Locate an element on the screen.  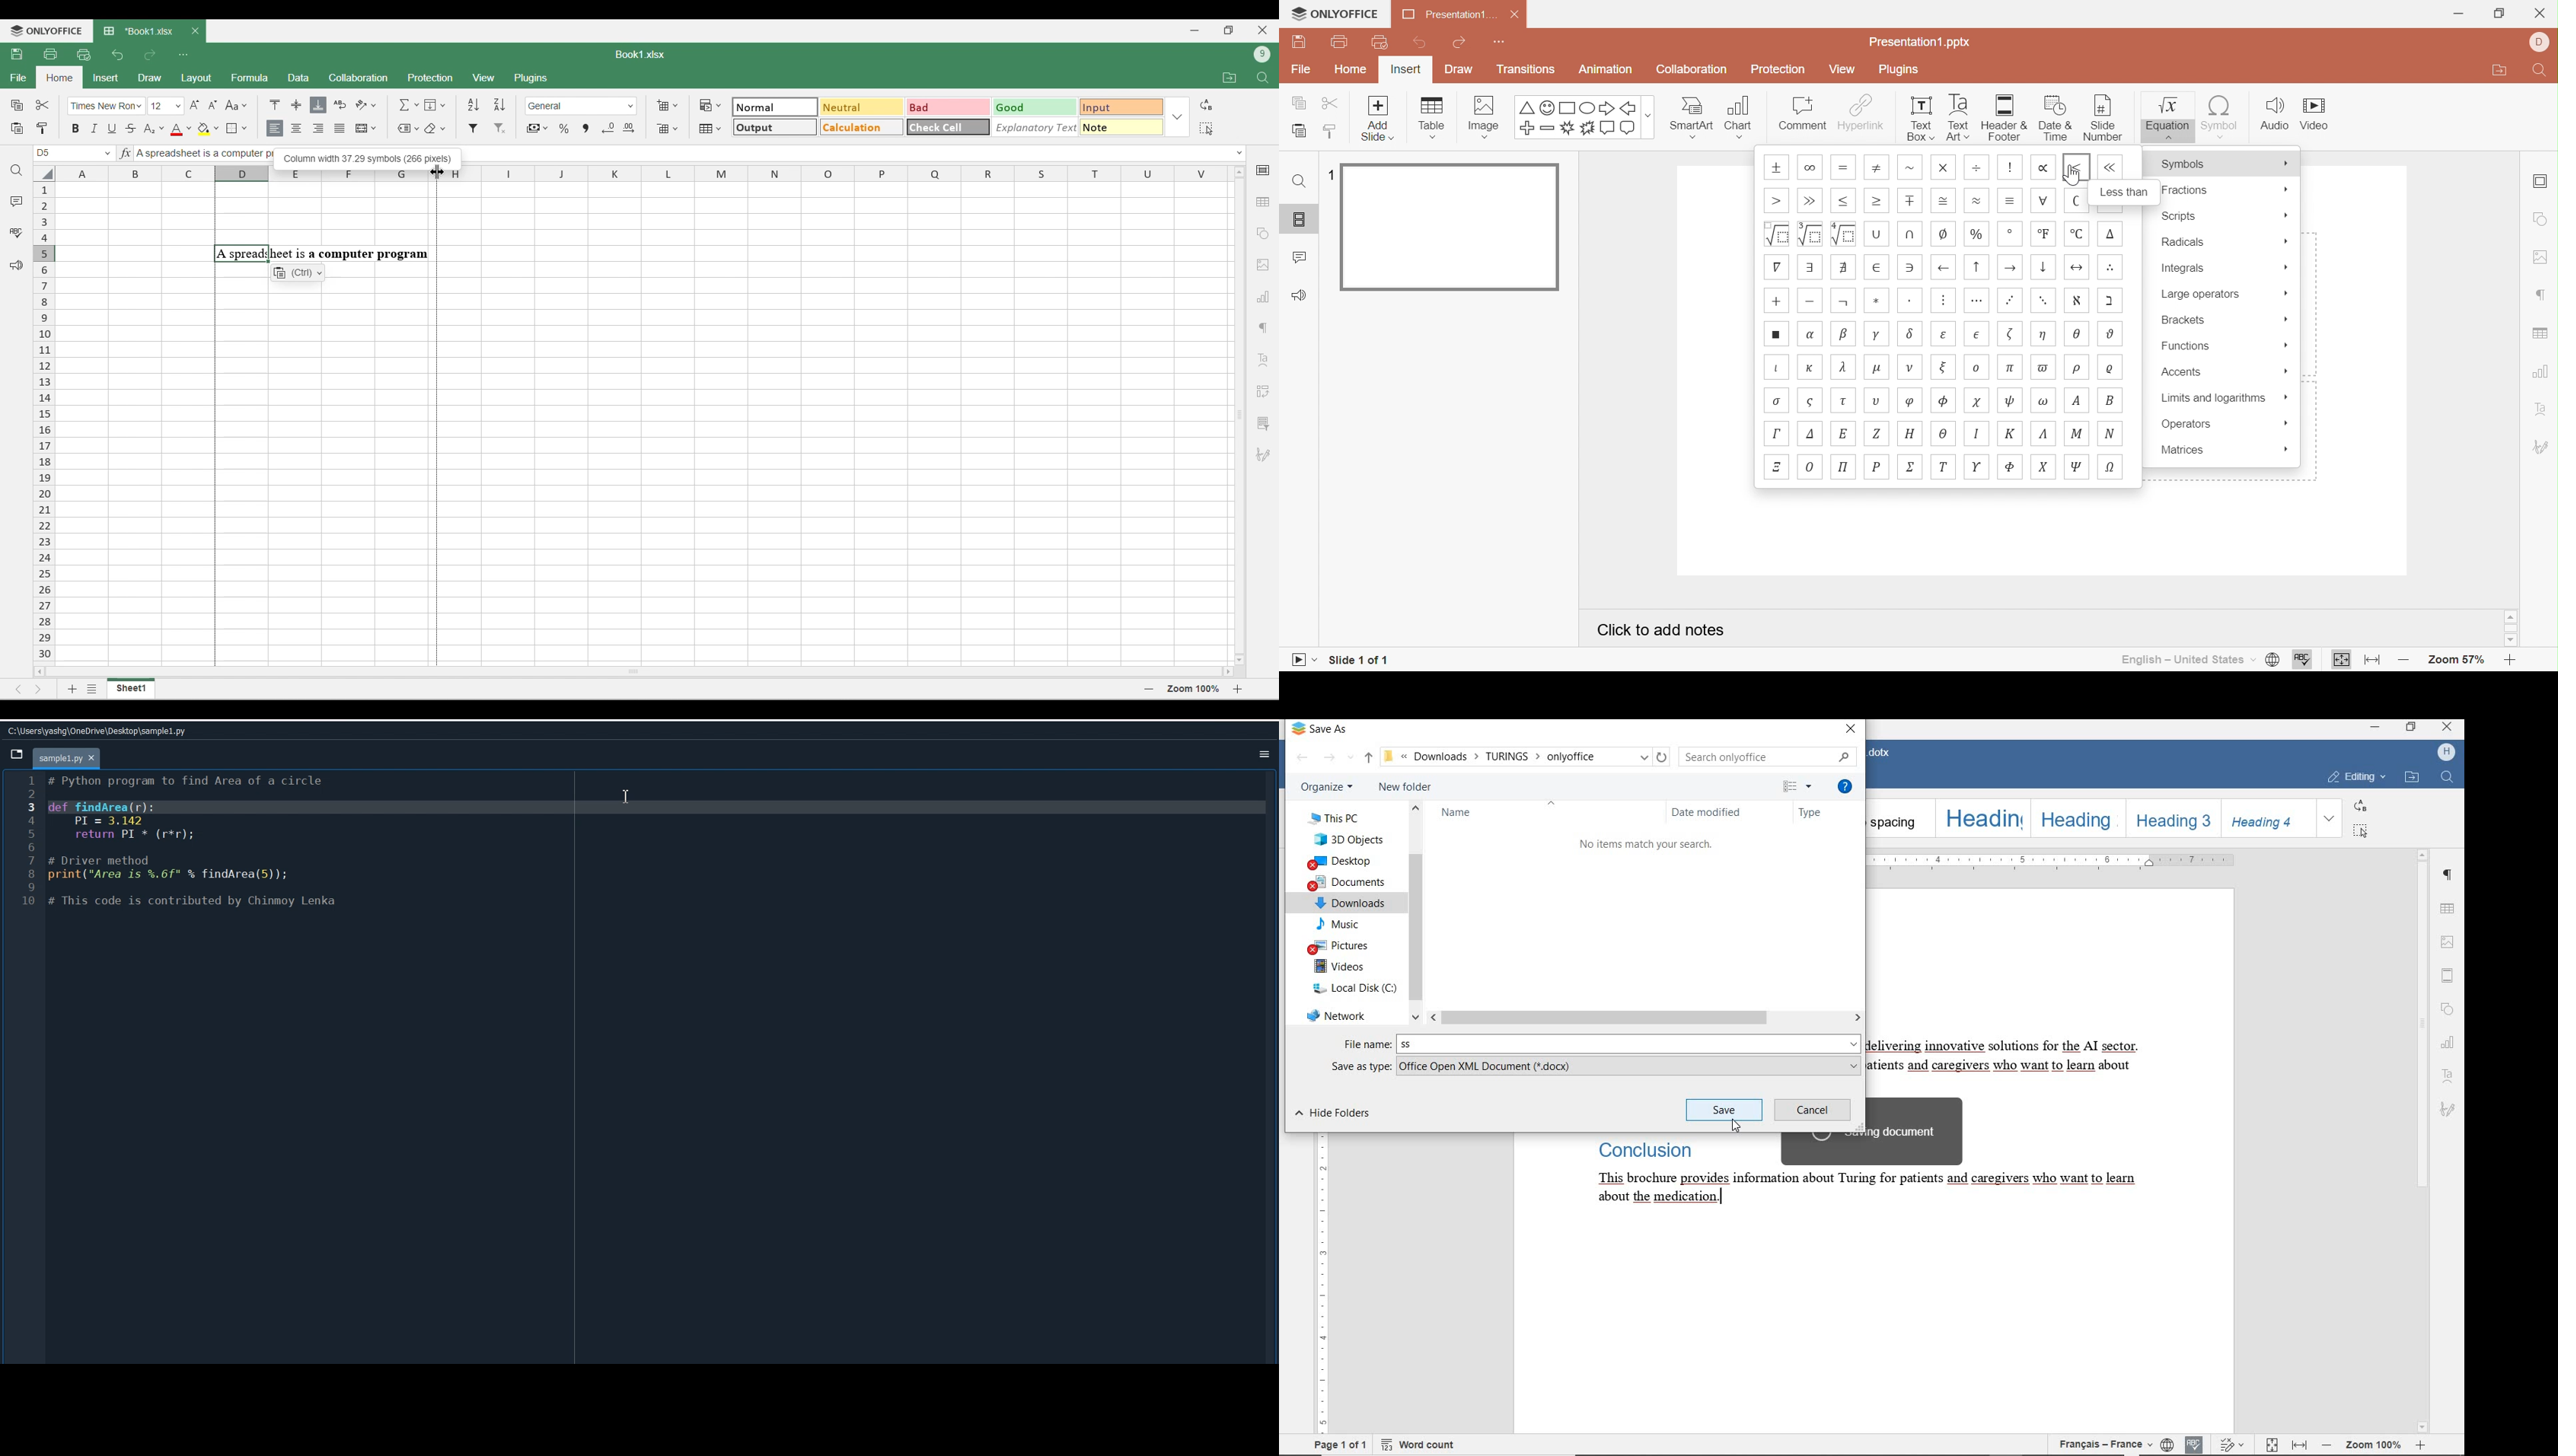
More settings is located at coordinates (1262, 424).